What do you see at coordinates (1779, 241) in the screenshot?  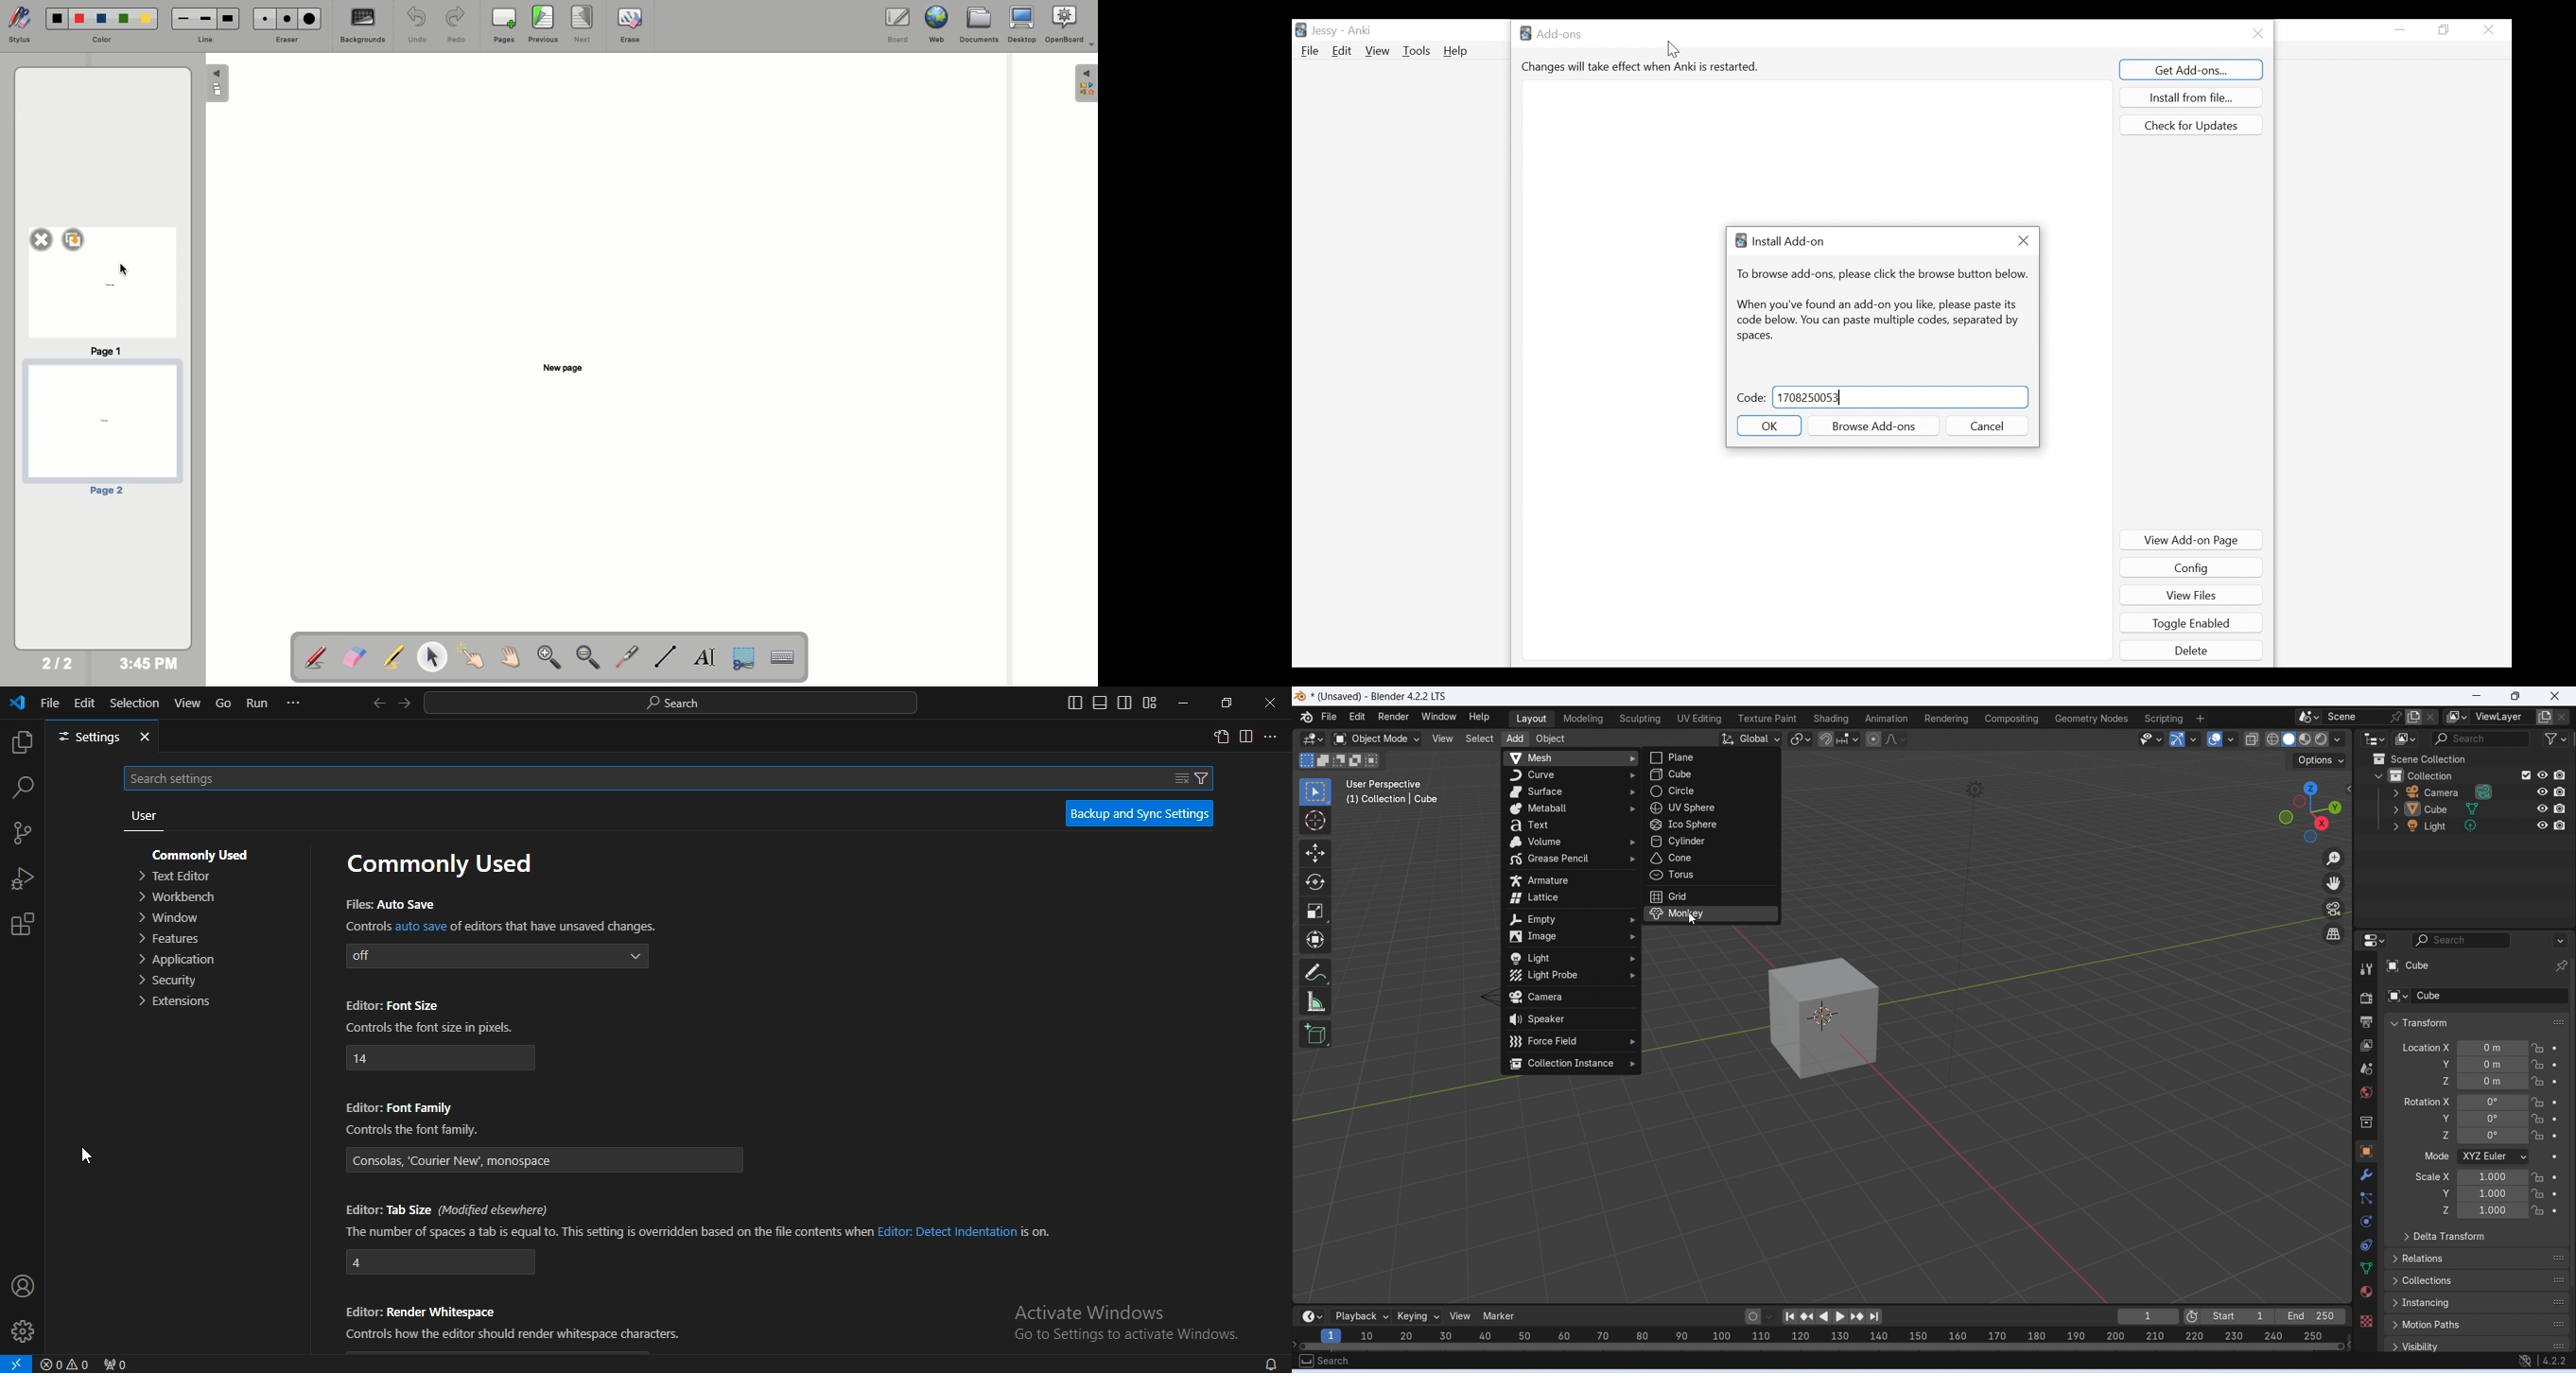 I see `Install Add-on` at bounding box center [1779, 241].